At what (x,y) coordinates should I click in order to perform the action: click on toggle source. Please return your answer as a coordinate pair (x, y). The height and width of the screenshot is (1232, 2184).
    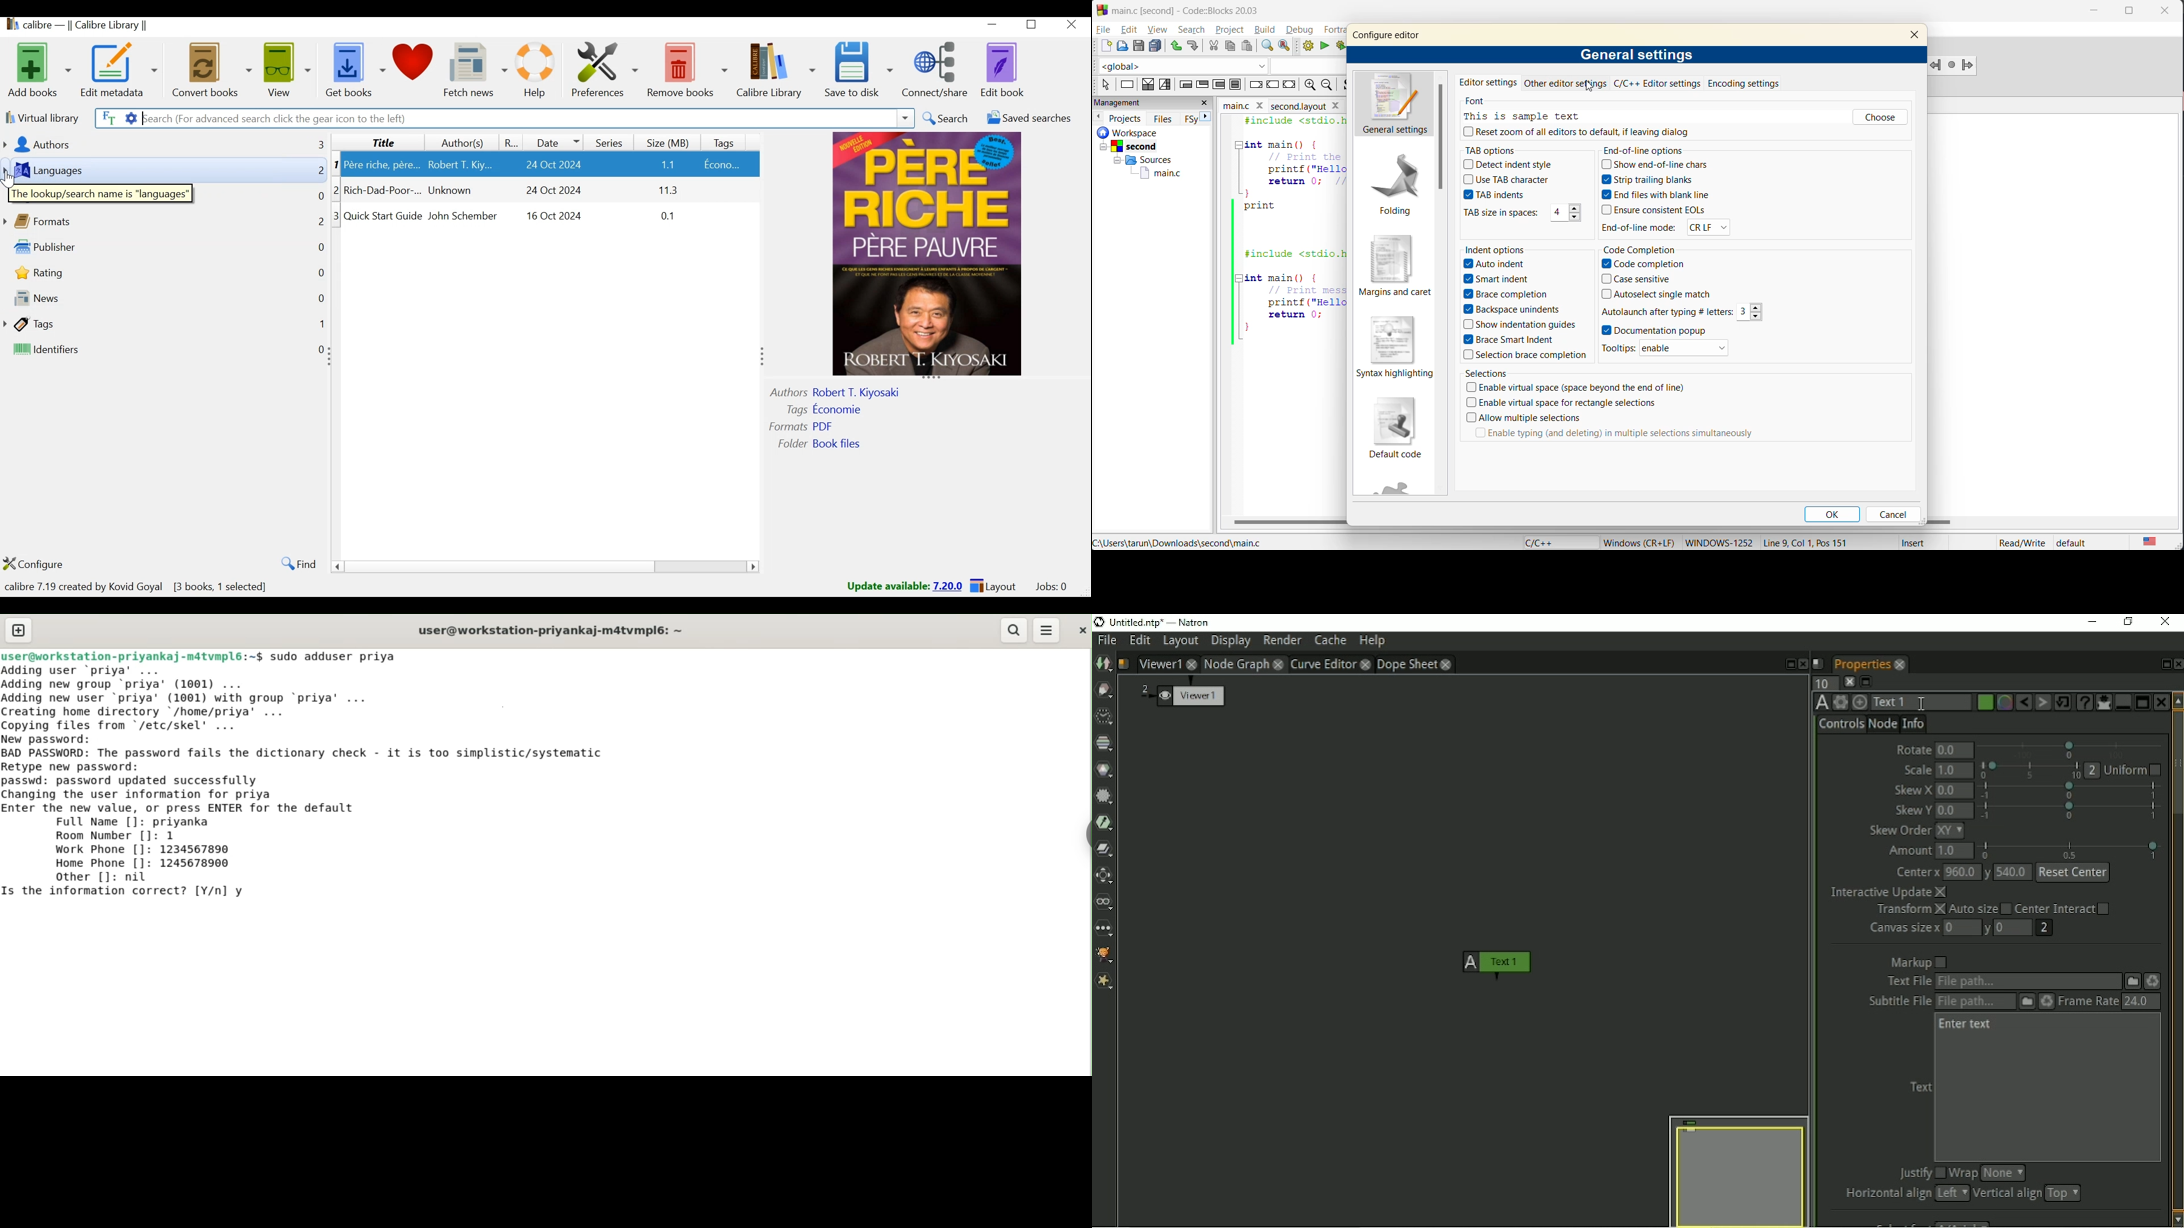
    Looking at the image, I should click on (1350, 87).